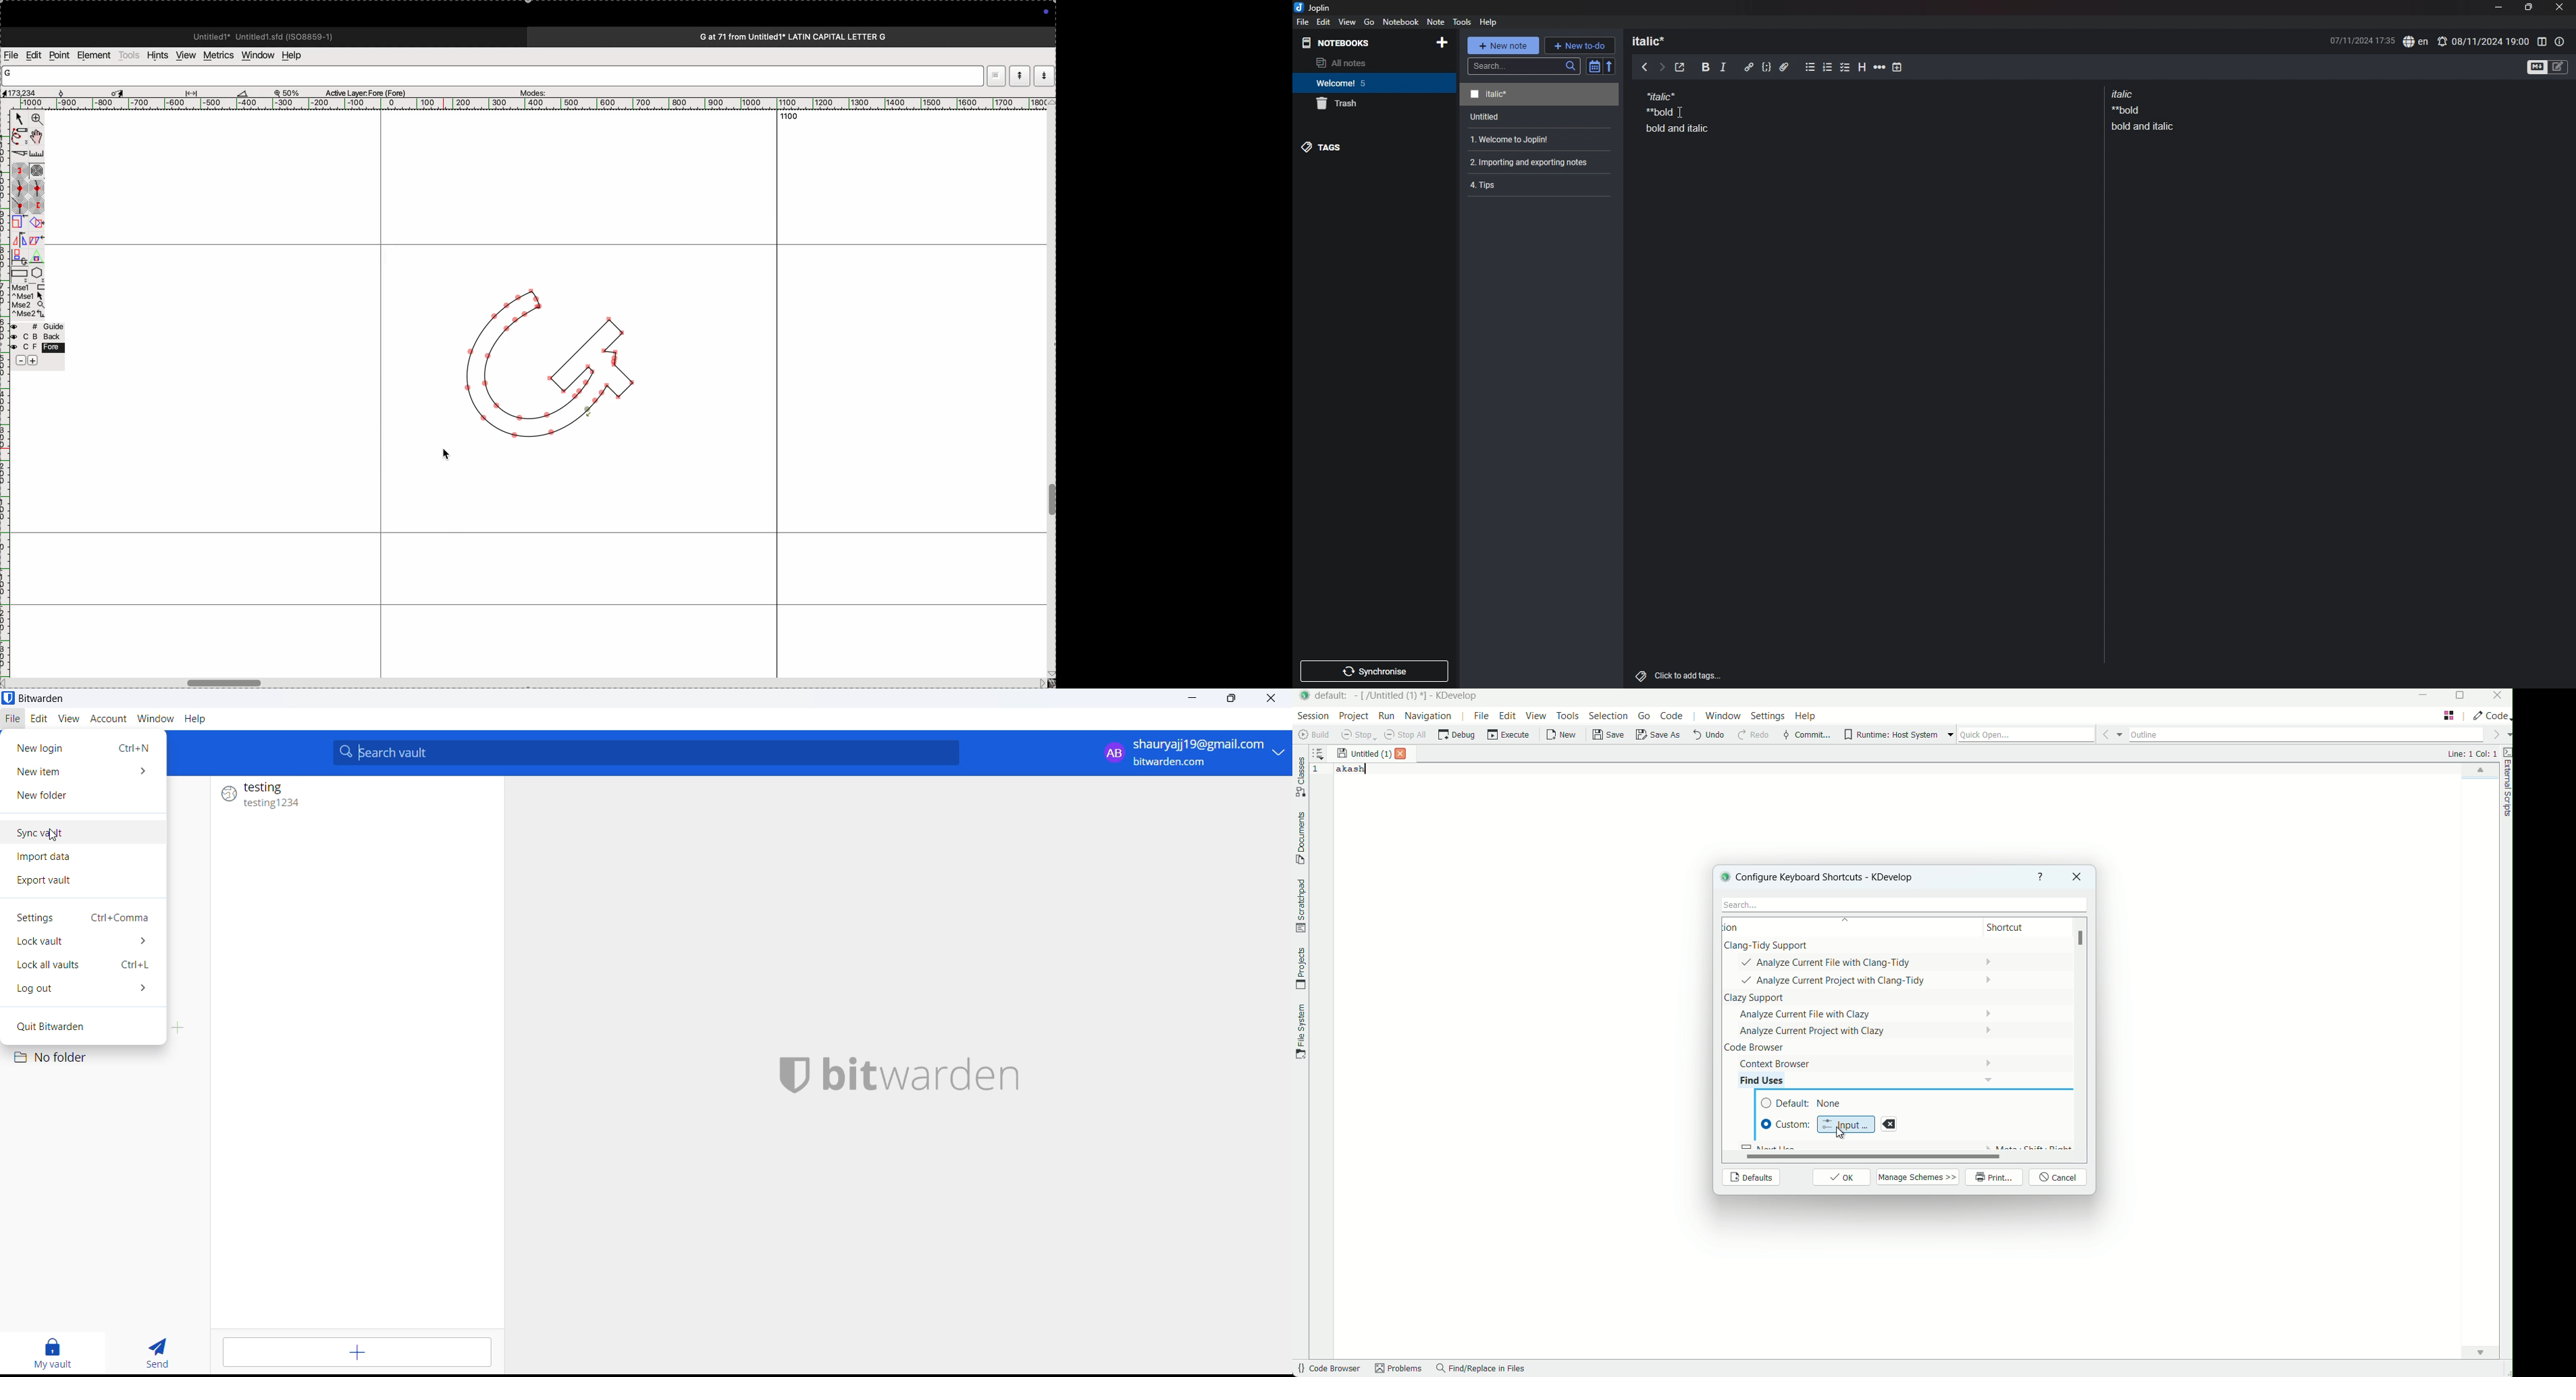 This screenshot has height=1400, width=2576. What do you see at coordinates (1680, 68) in the screenshot?
I see `toggle external editor` at bounding box center [1680, 68].